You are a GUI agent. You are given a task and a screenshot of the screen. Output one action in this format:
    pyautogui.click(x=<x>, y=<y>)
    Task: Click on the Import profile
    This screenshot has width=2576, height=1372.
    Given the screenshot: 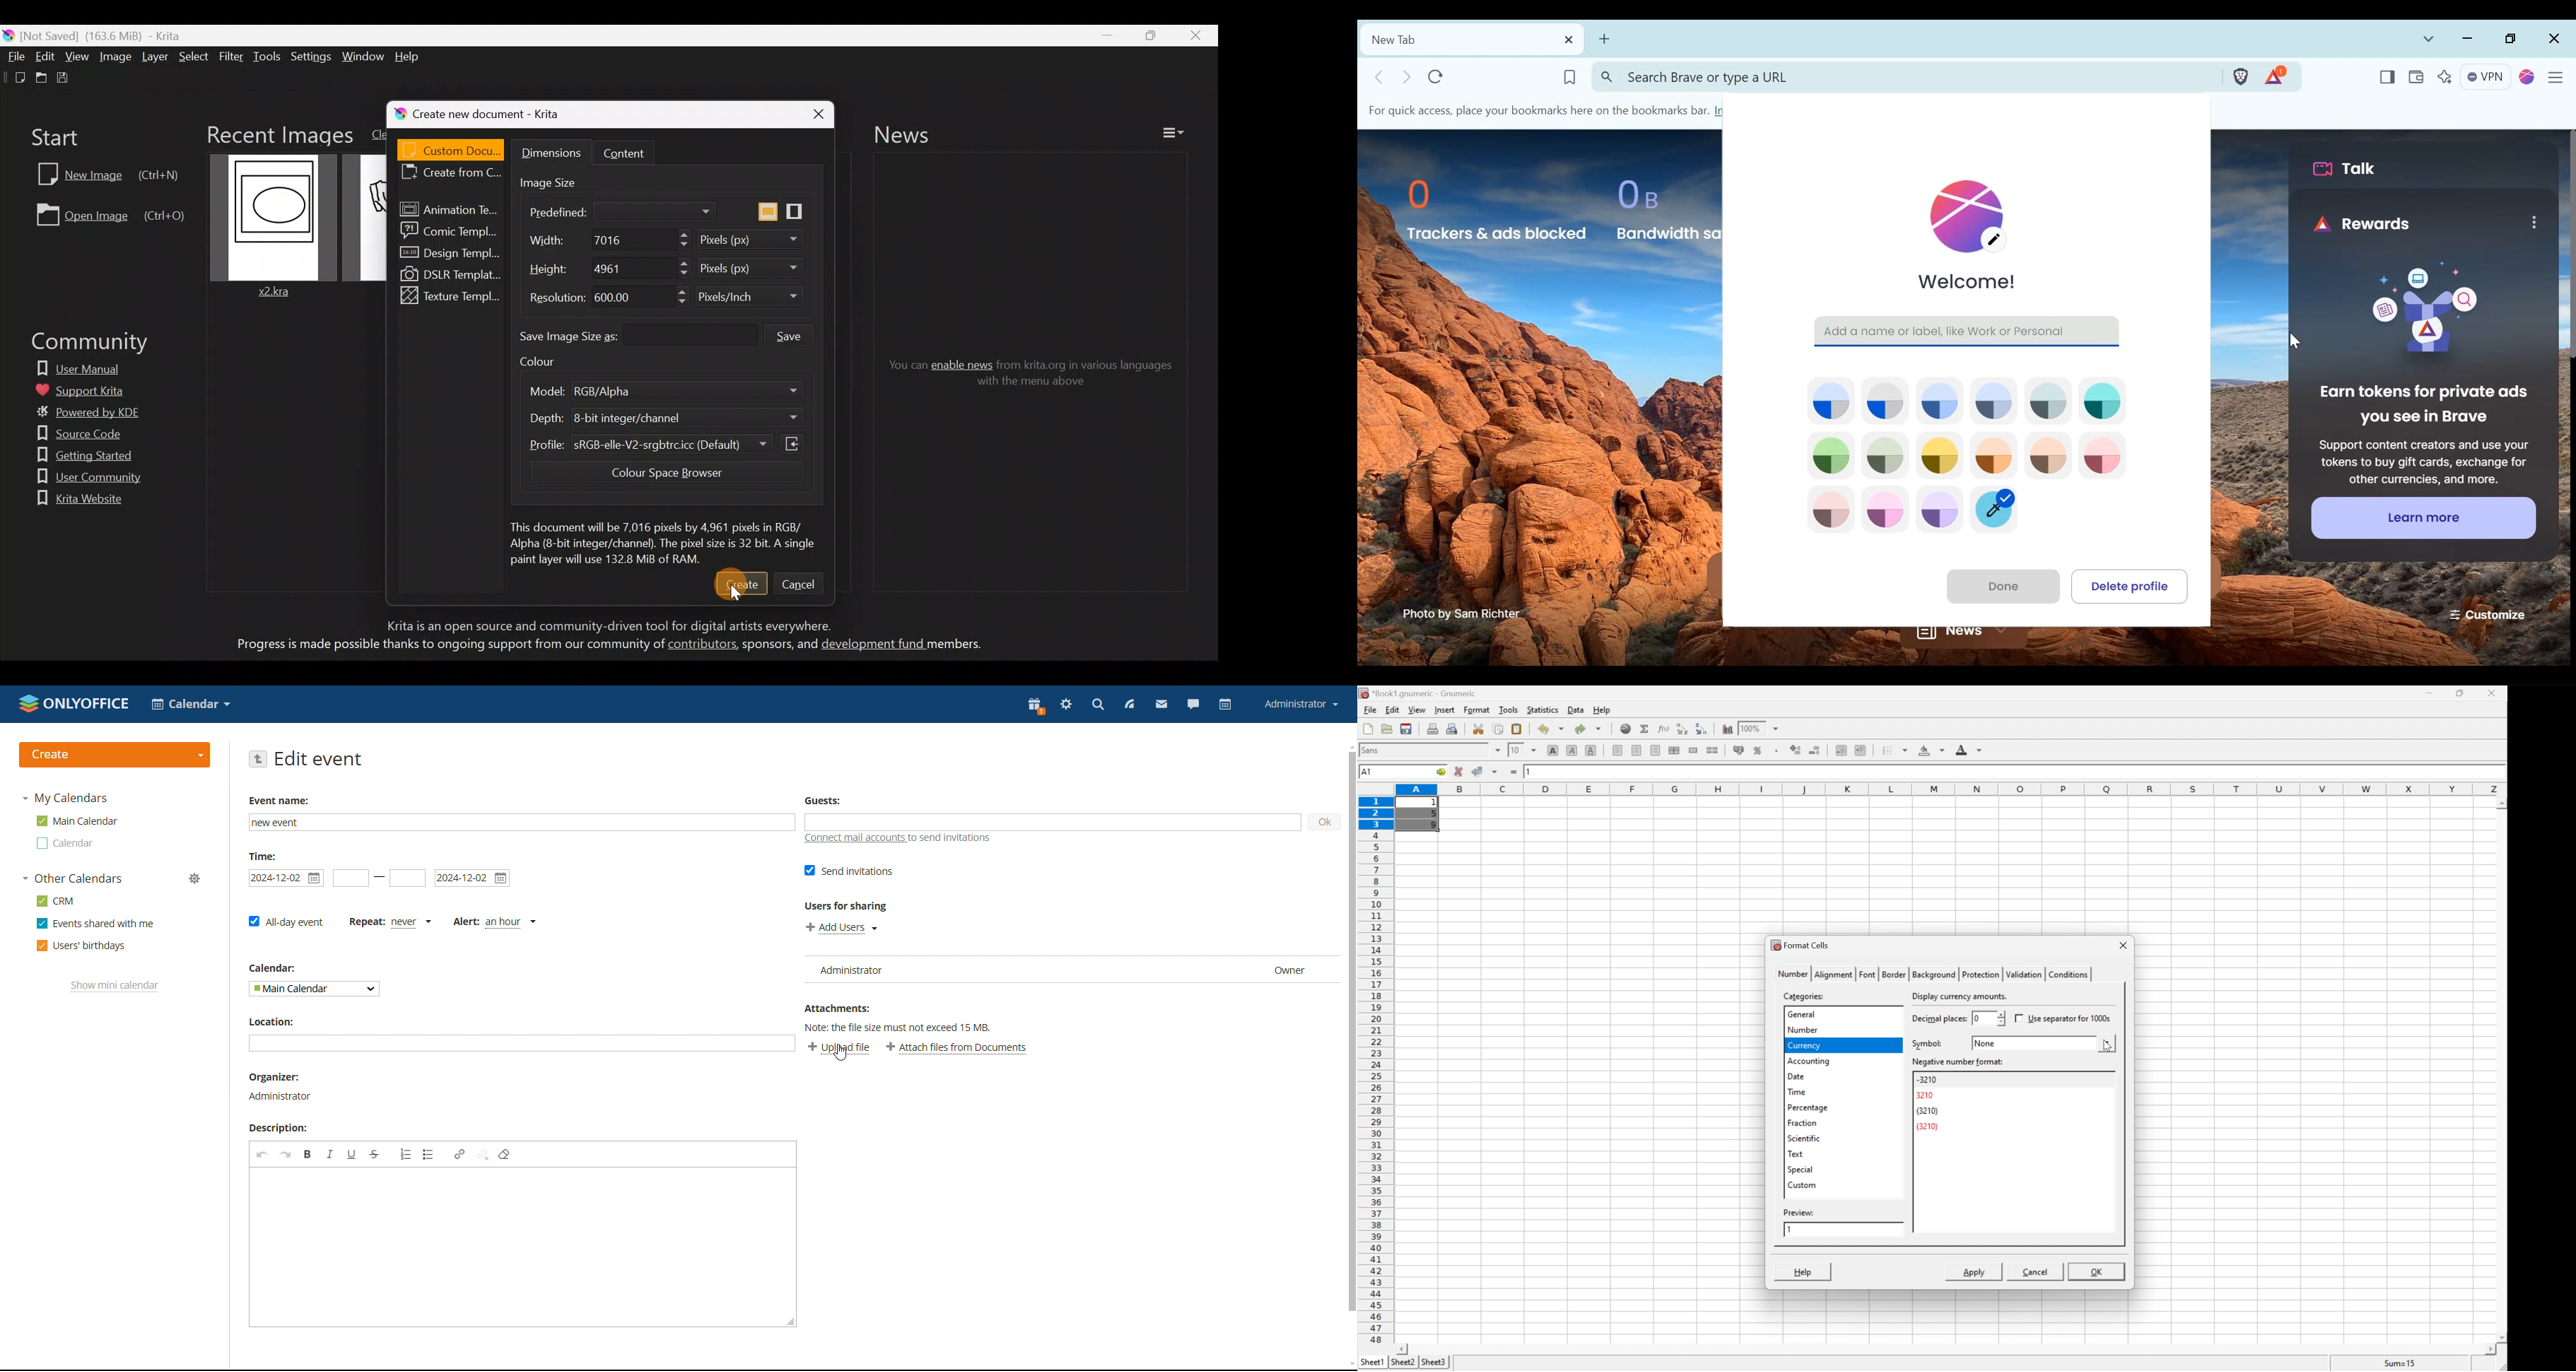 What is the action you would take?
    pyautogui.click(x=796, y=442)
    